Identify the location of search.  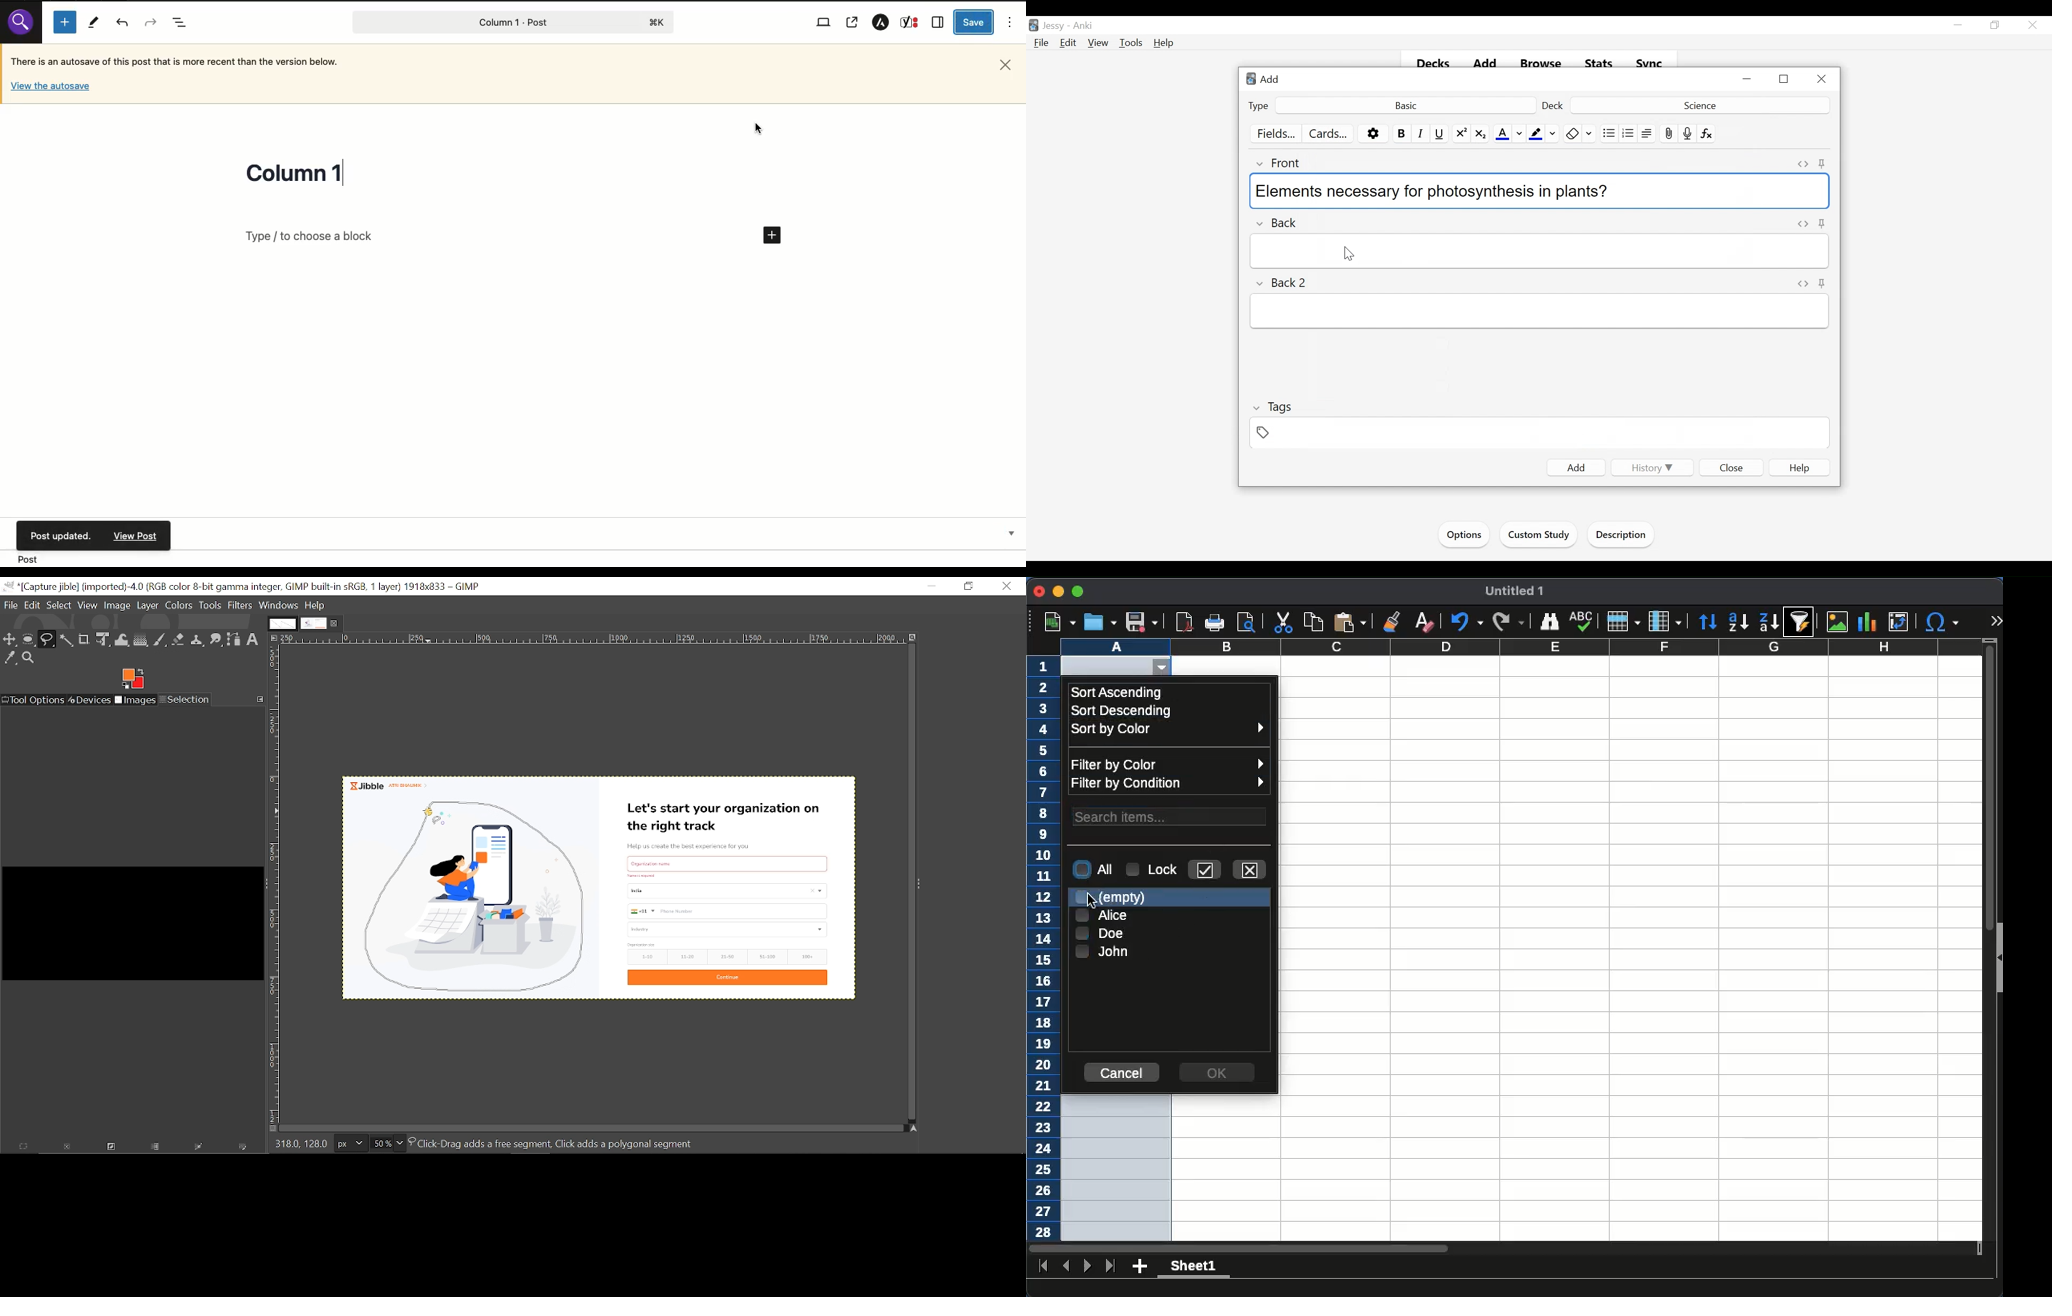
(1171, 815).